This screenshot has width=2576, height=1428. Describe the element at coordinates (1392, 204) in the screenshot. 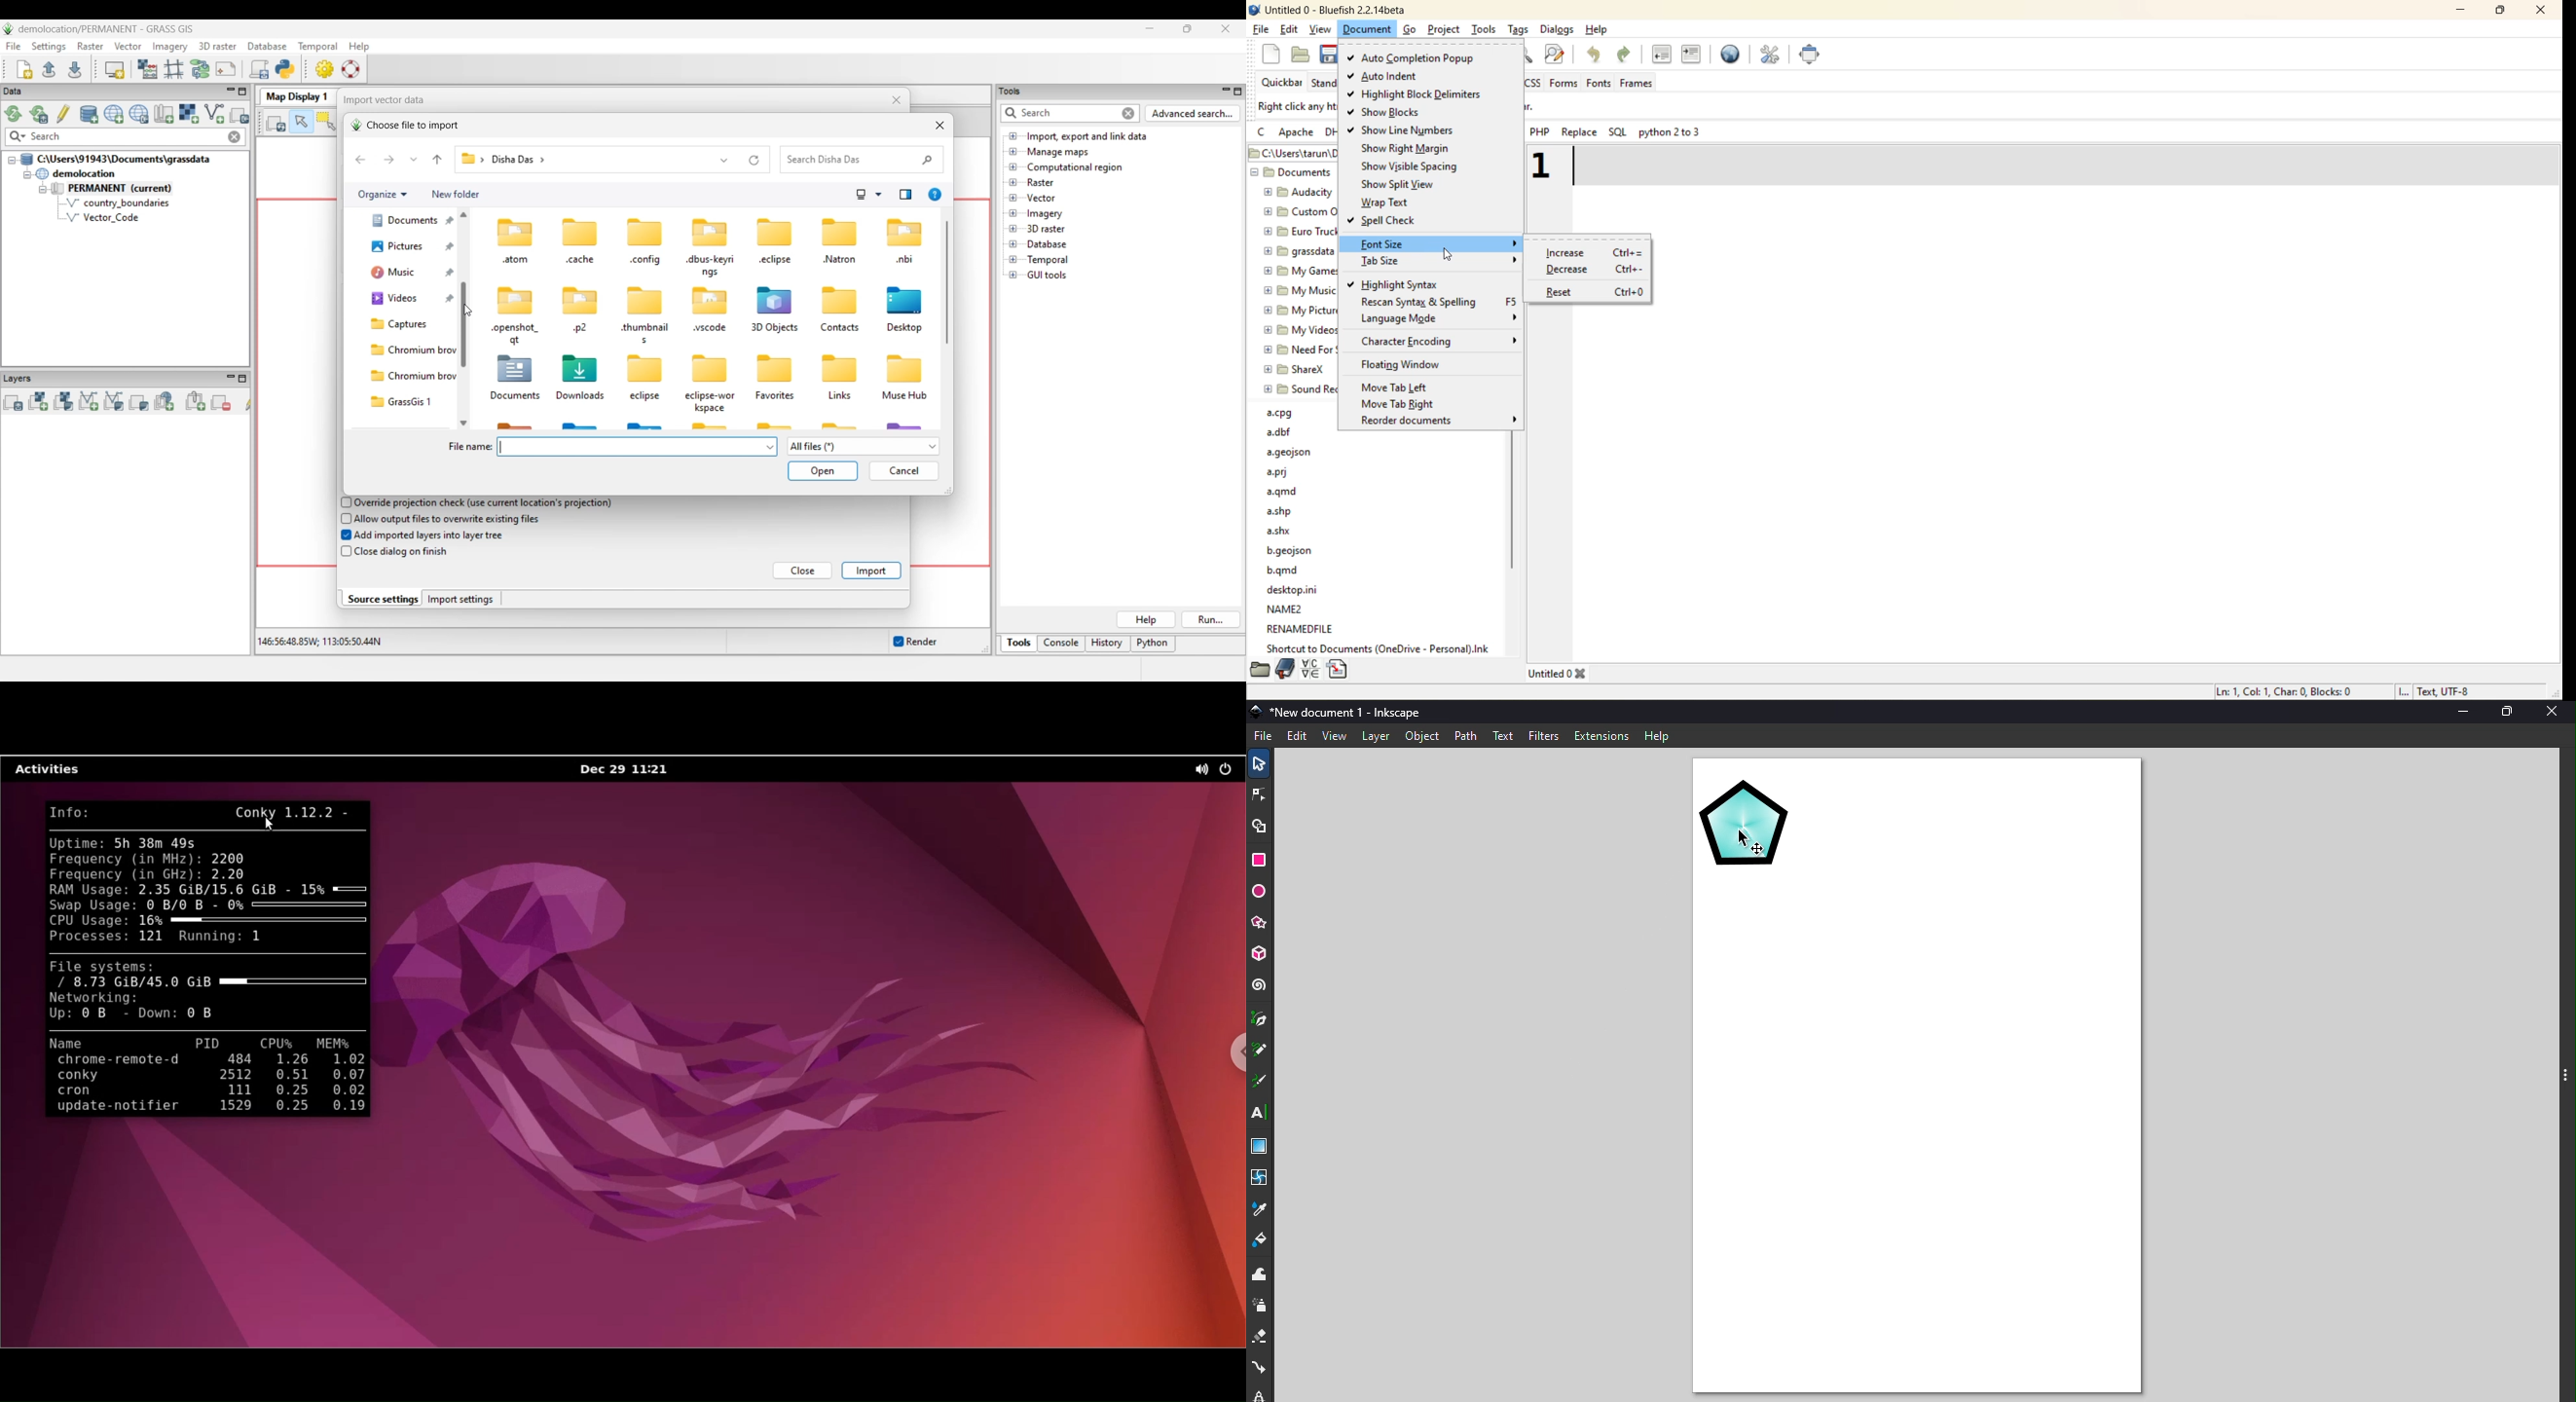

I see `wrap text` at that location.